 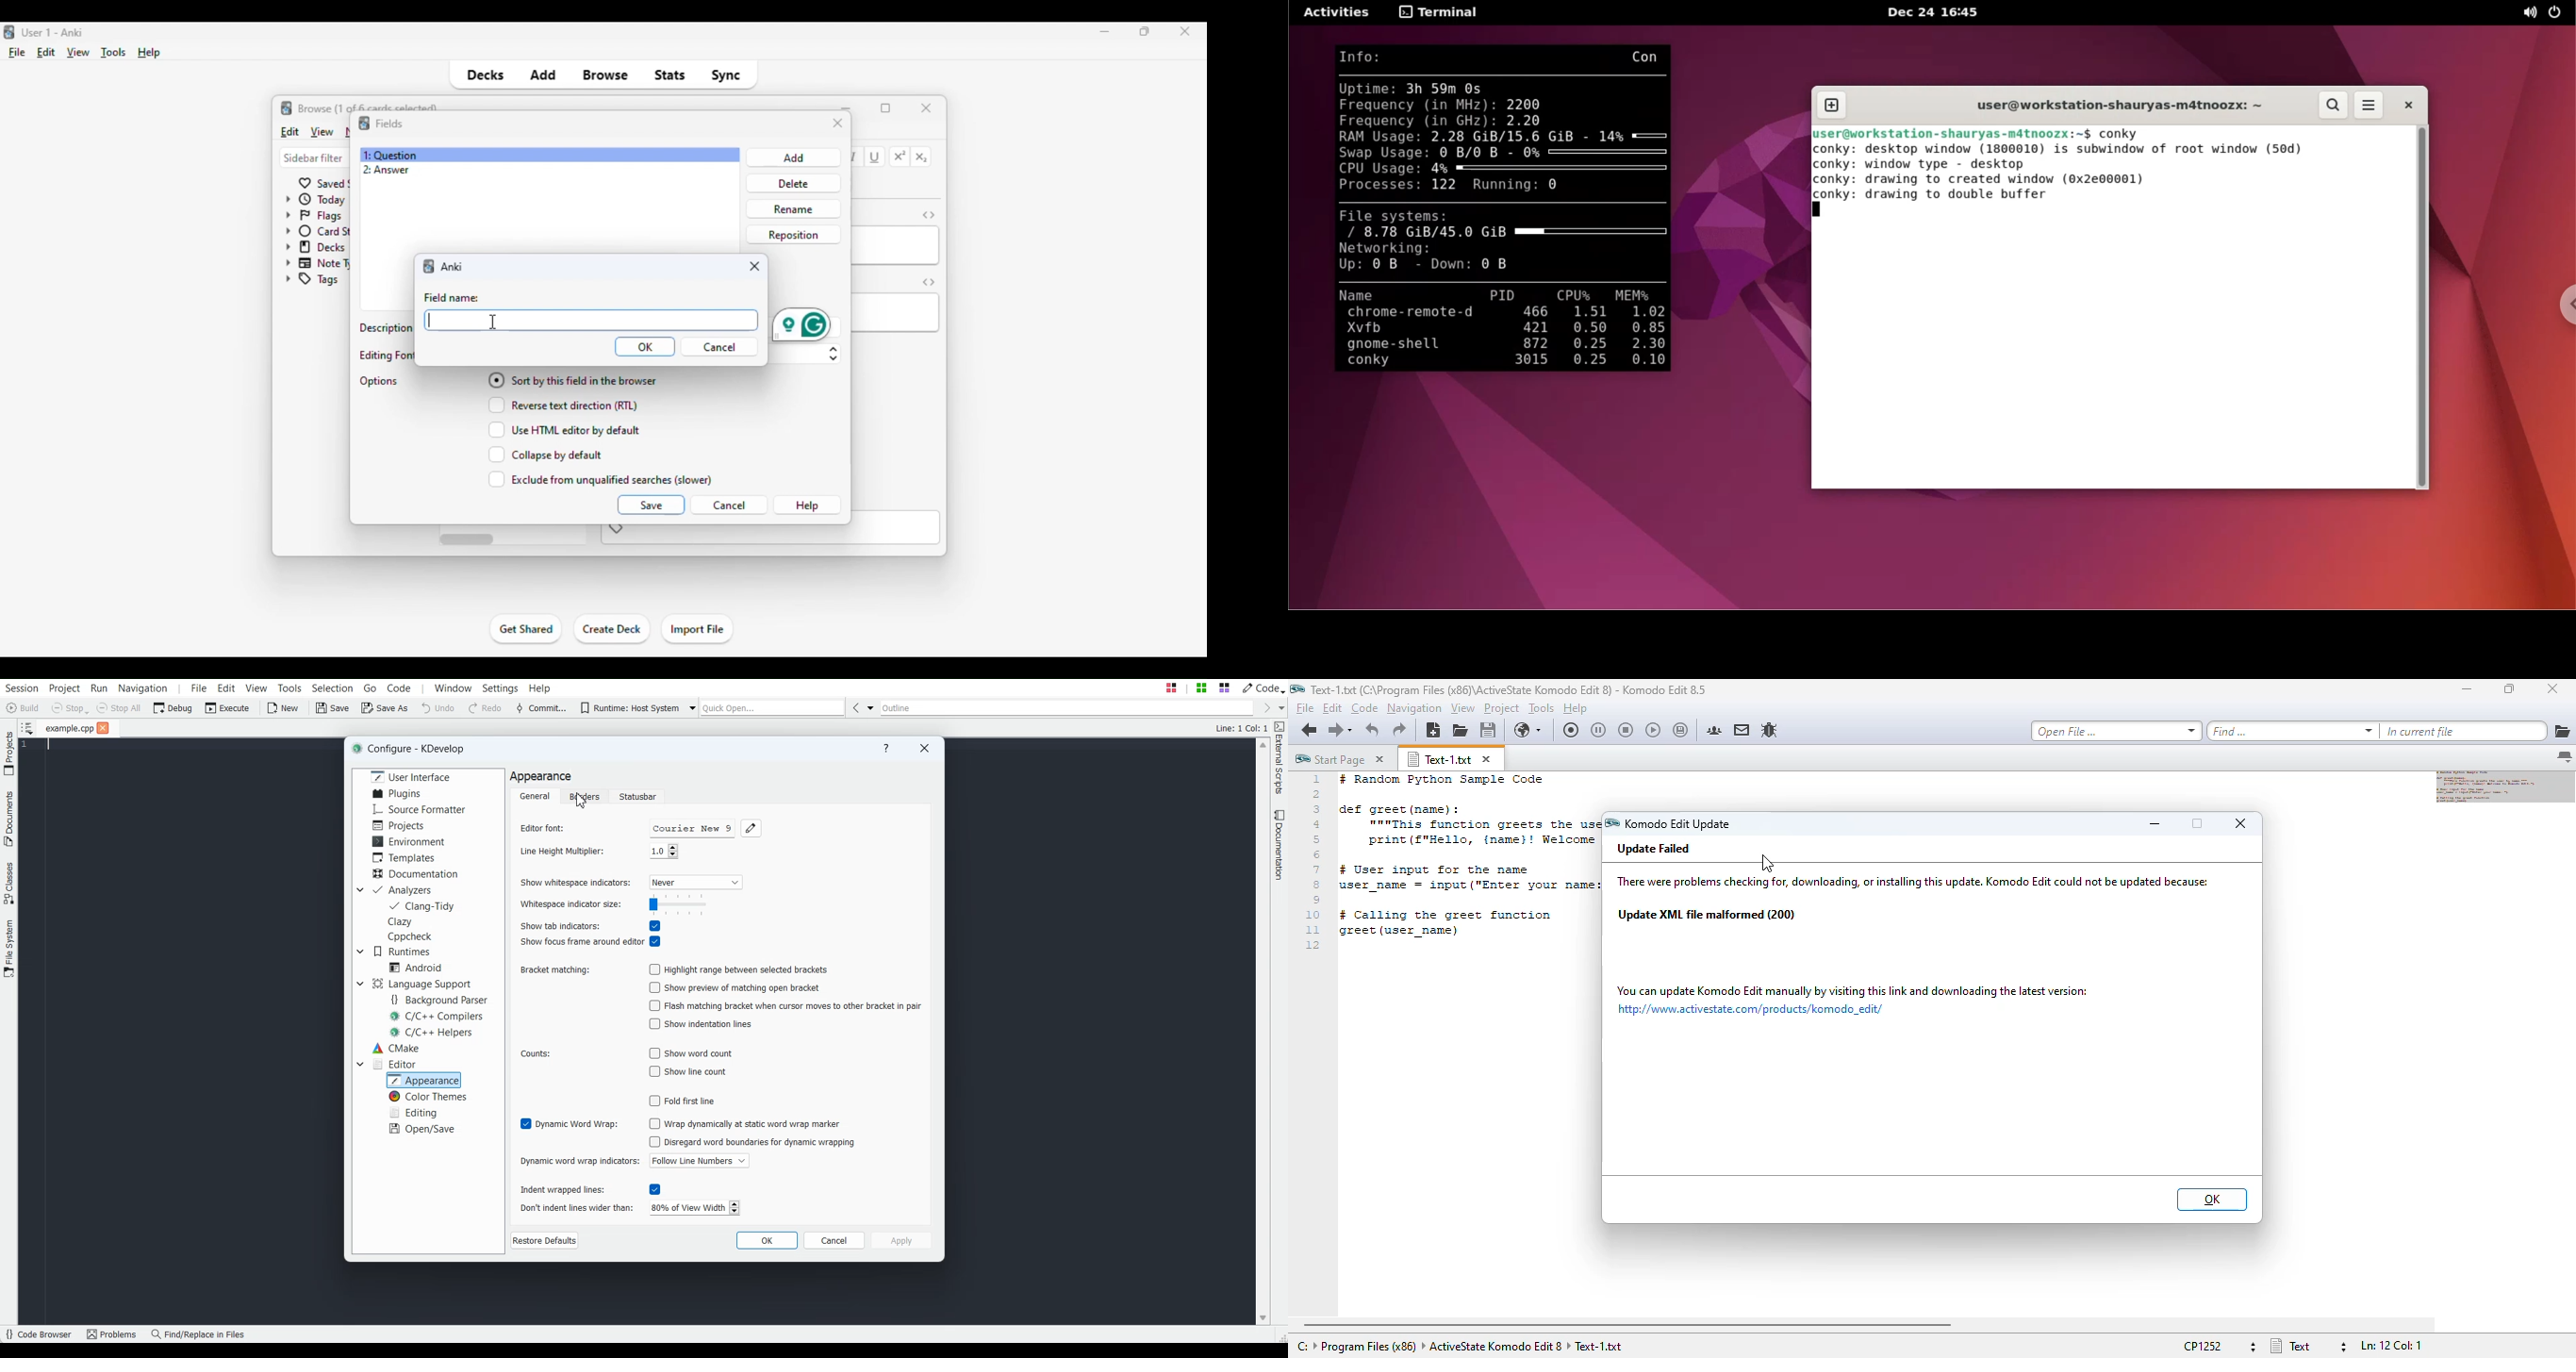 I want to click on toggle HTML editor, so click(x=929, y=282).